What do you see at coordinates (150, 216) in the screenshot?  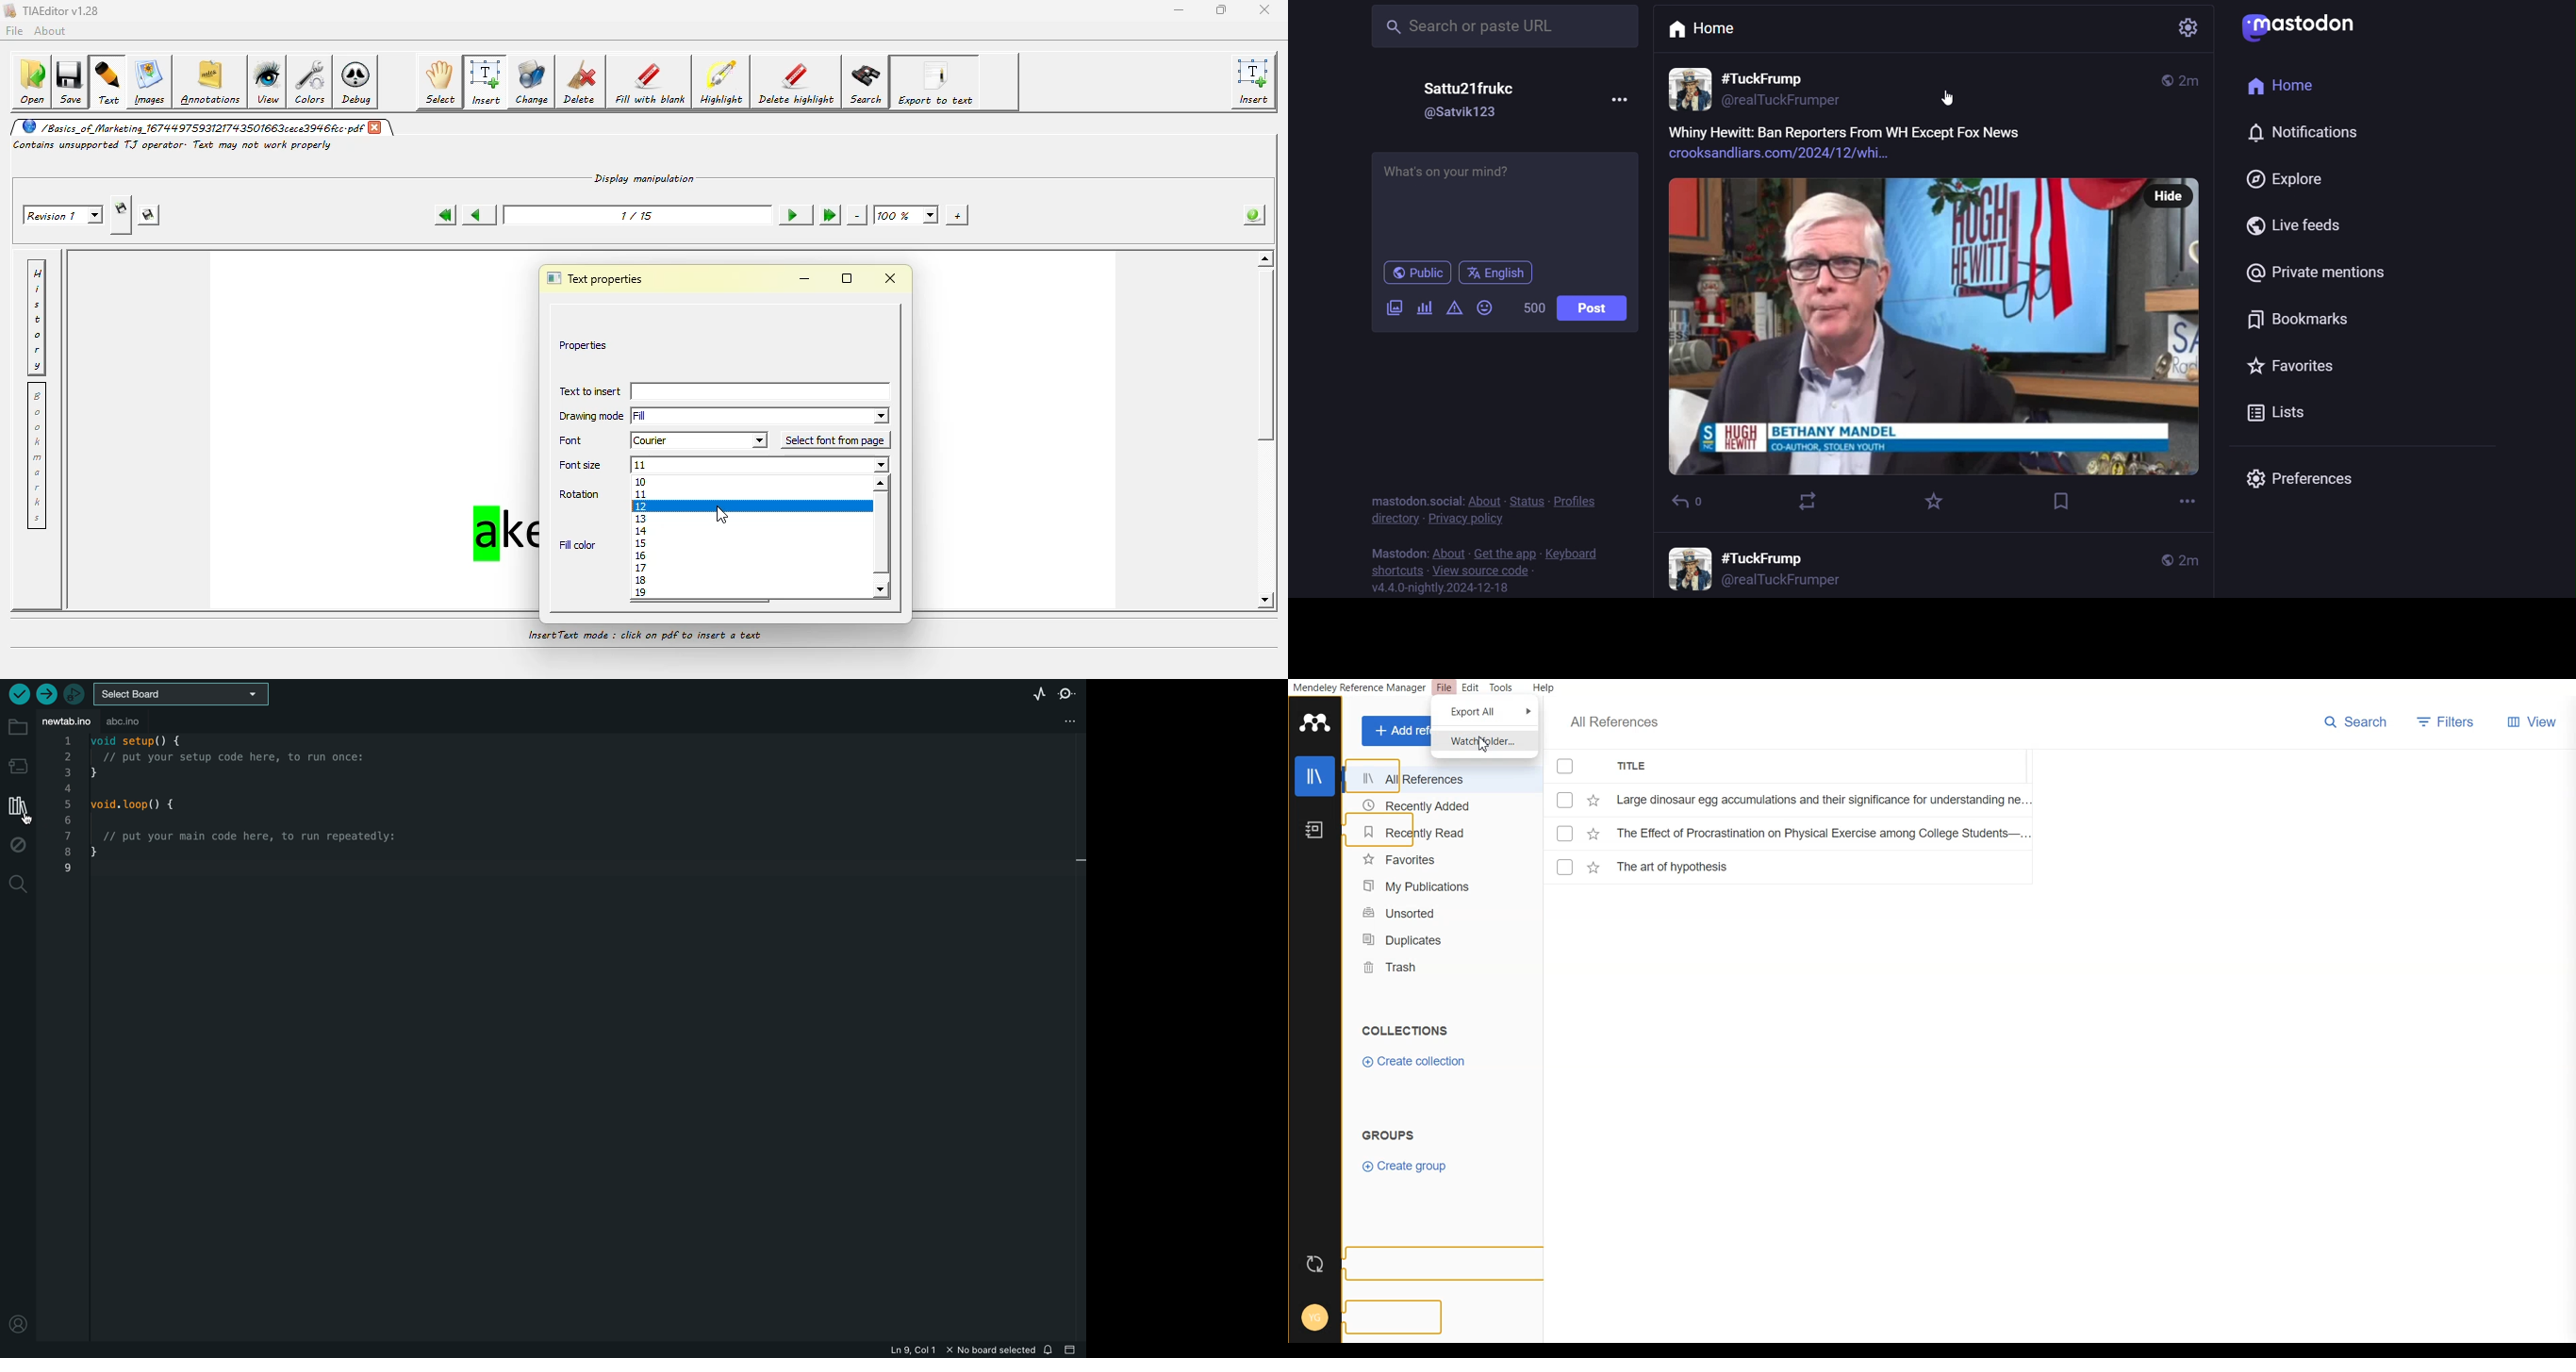 I see `saves this revision` at bounding box center [150, 216].